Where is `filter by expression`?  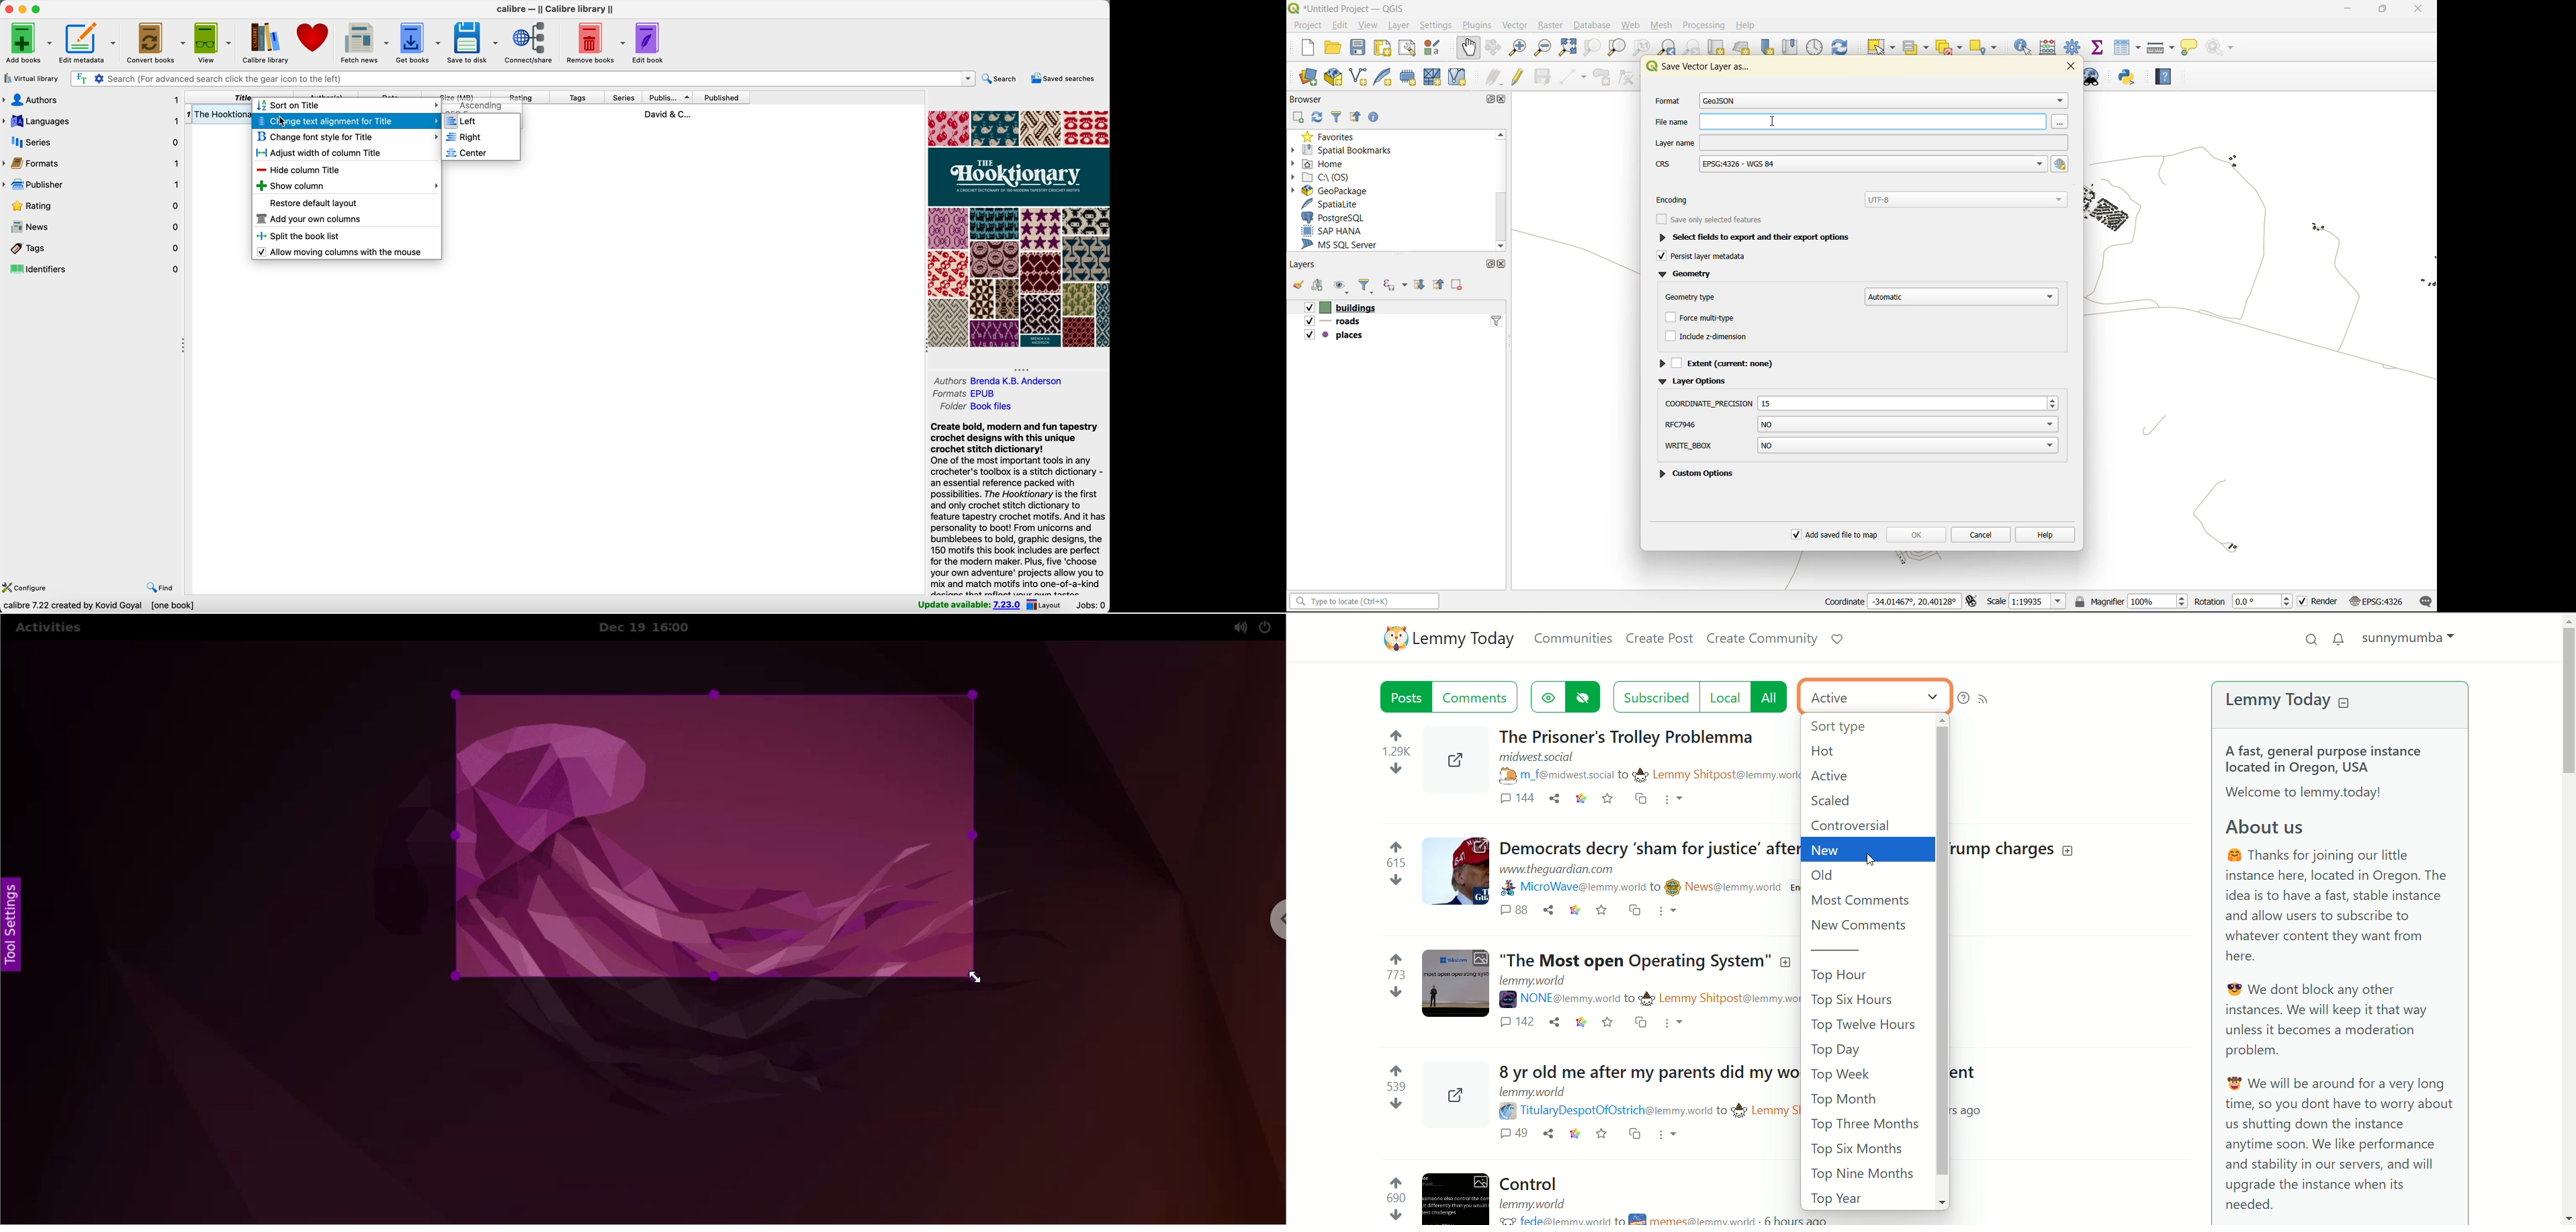
filter by expression is located at coordinates (1395, 286).